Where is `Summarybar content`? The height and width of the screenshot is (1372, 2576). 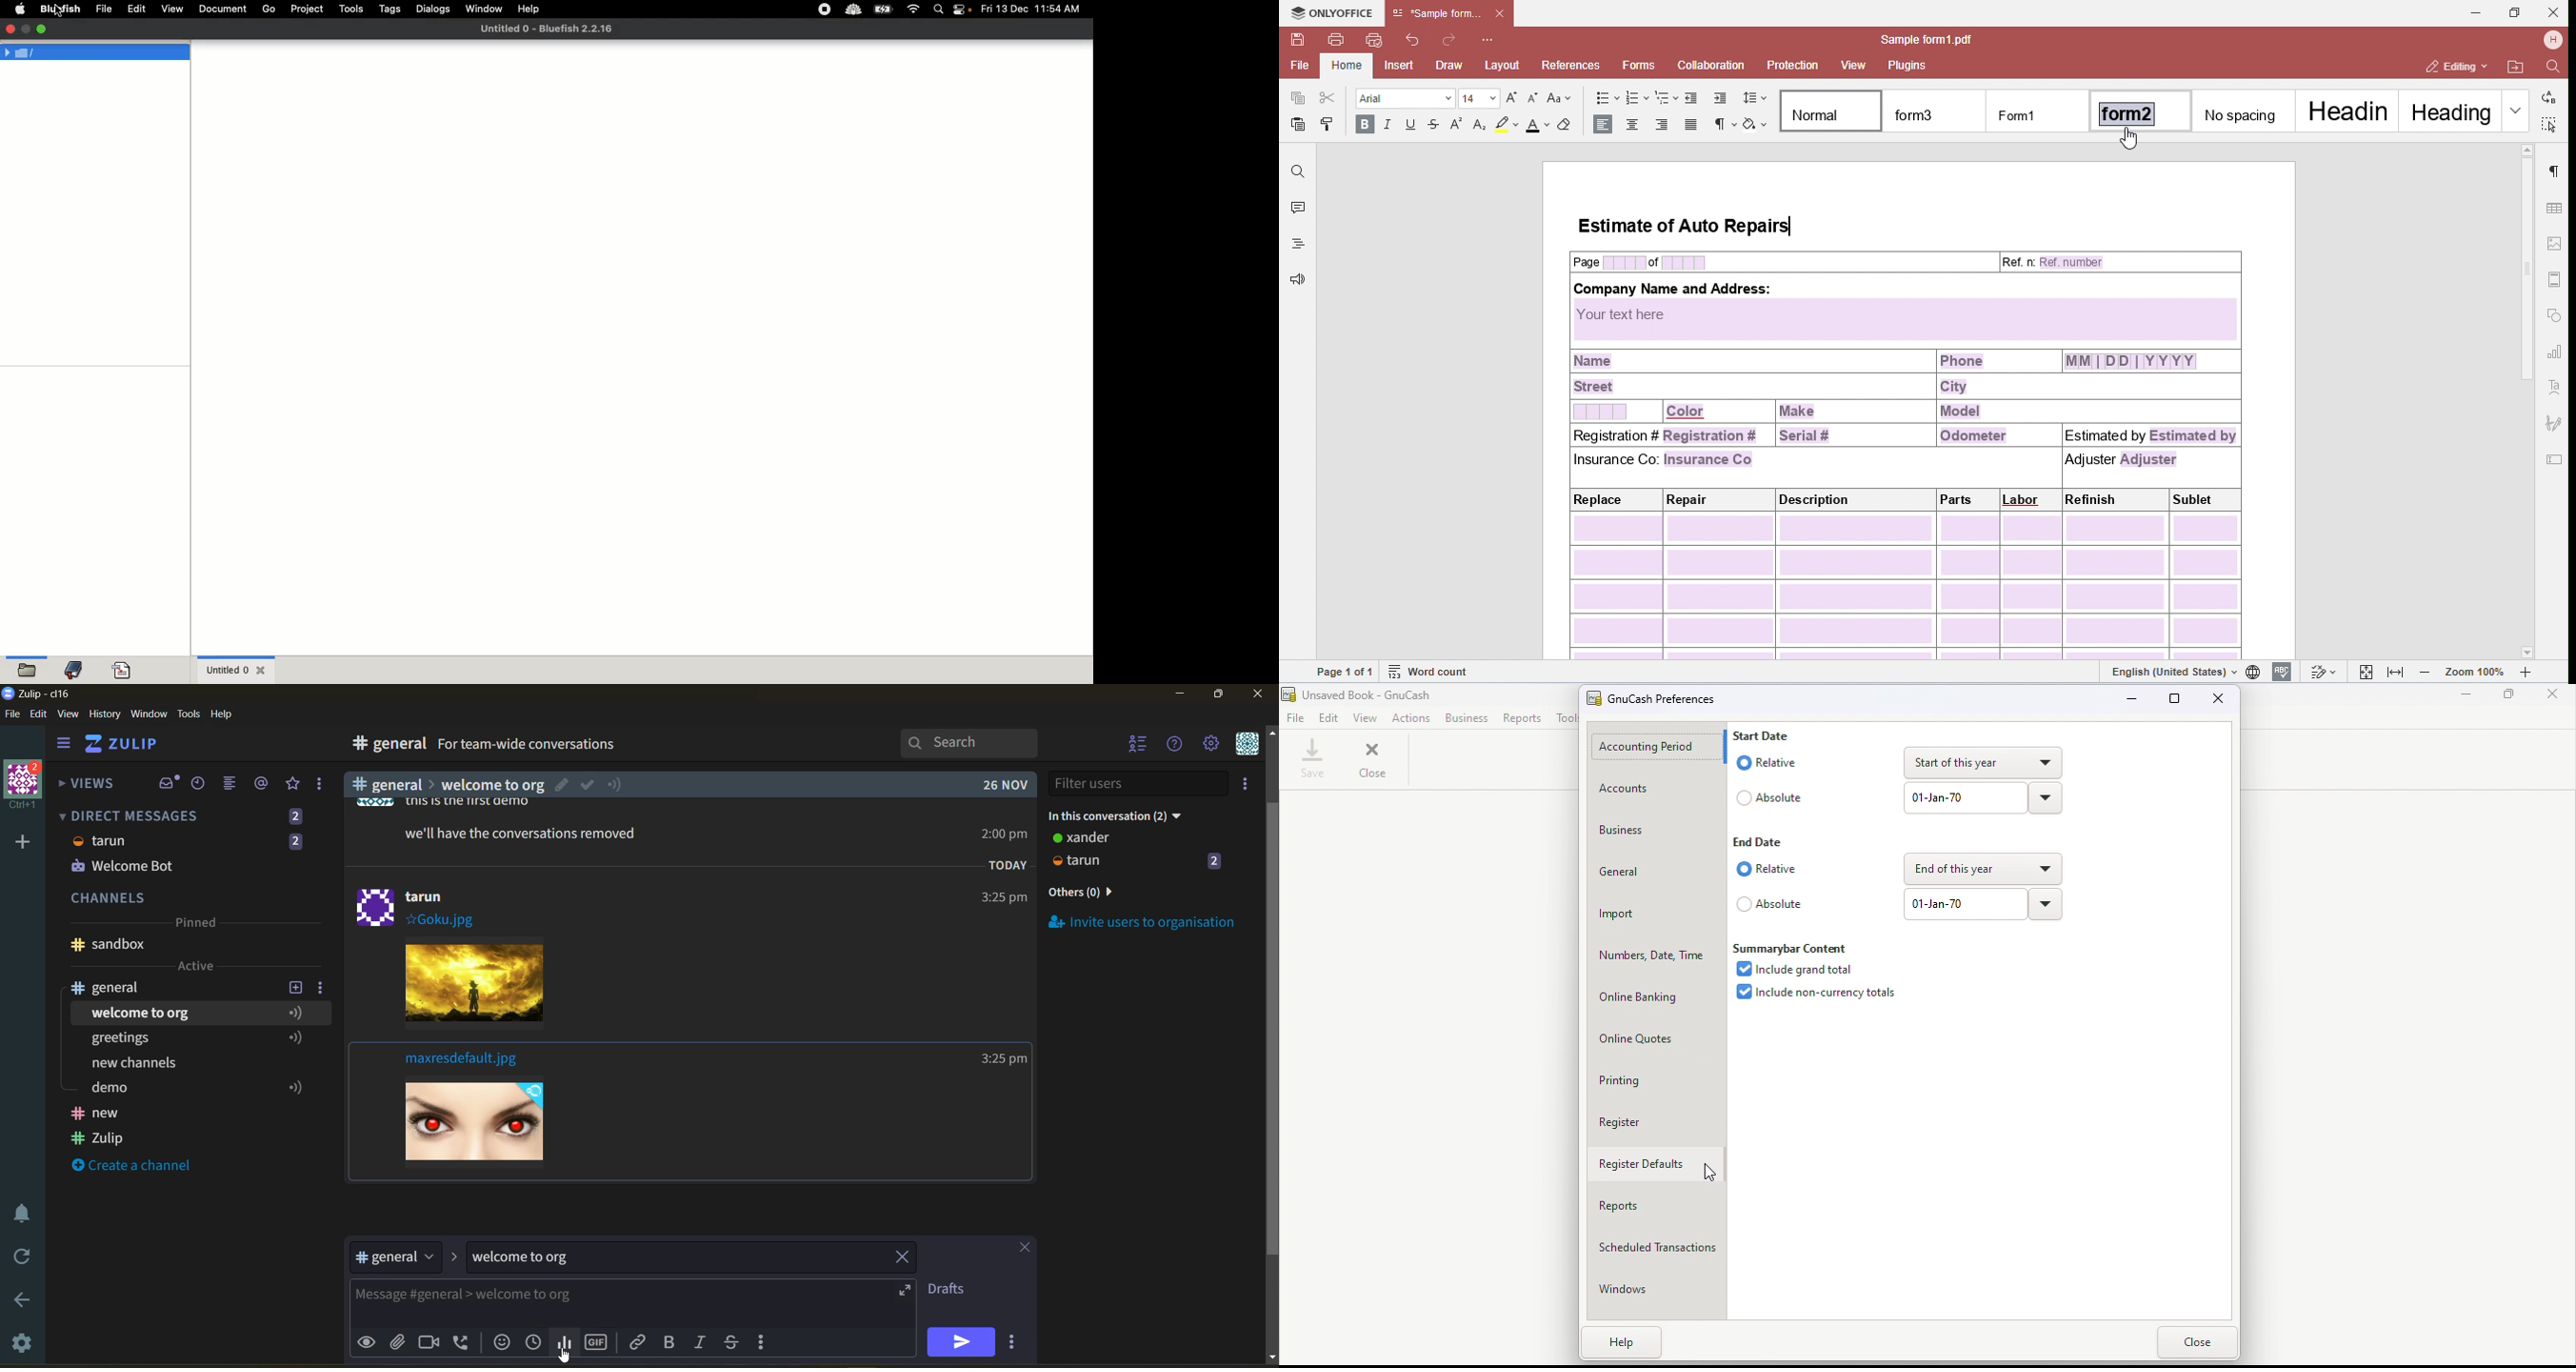
Summarybar content is located at coordinates (1793, 946).